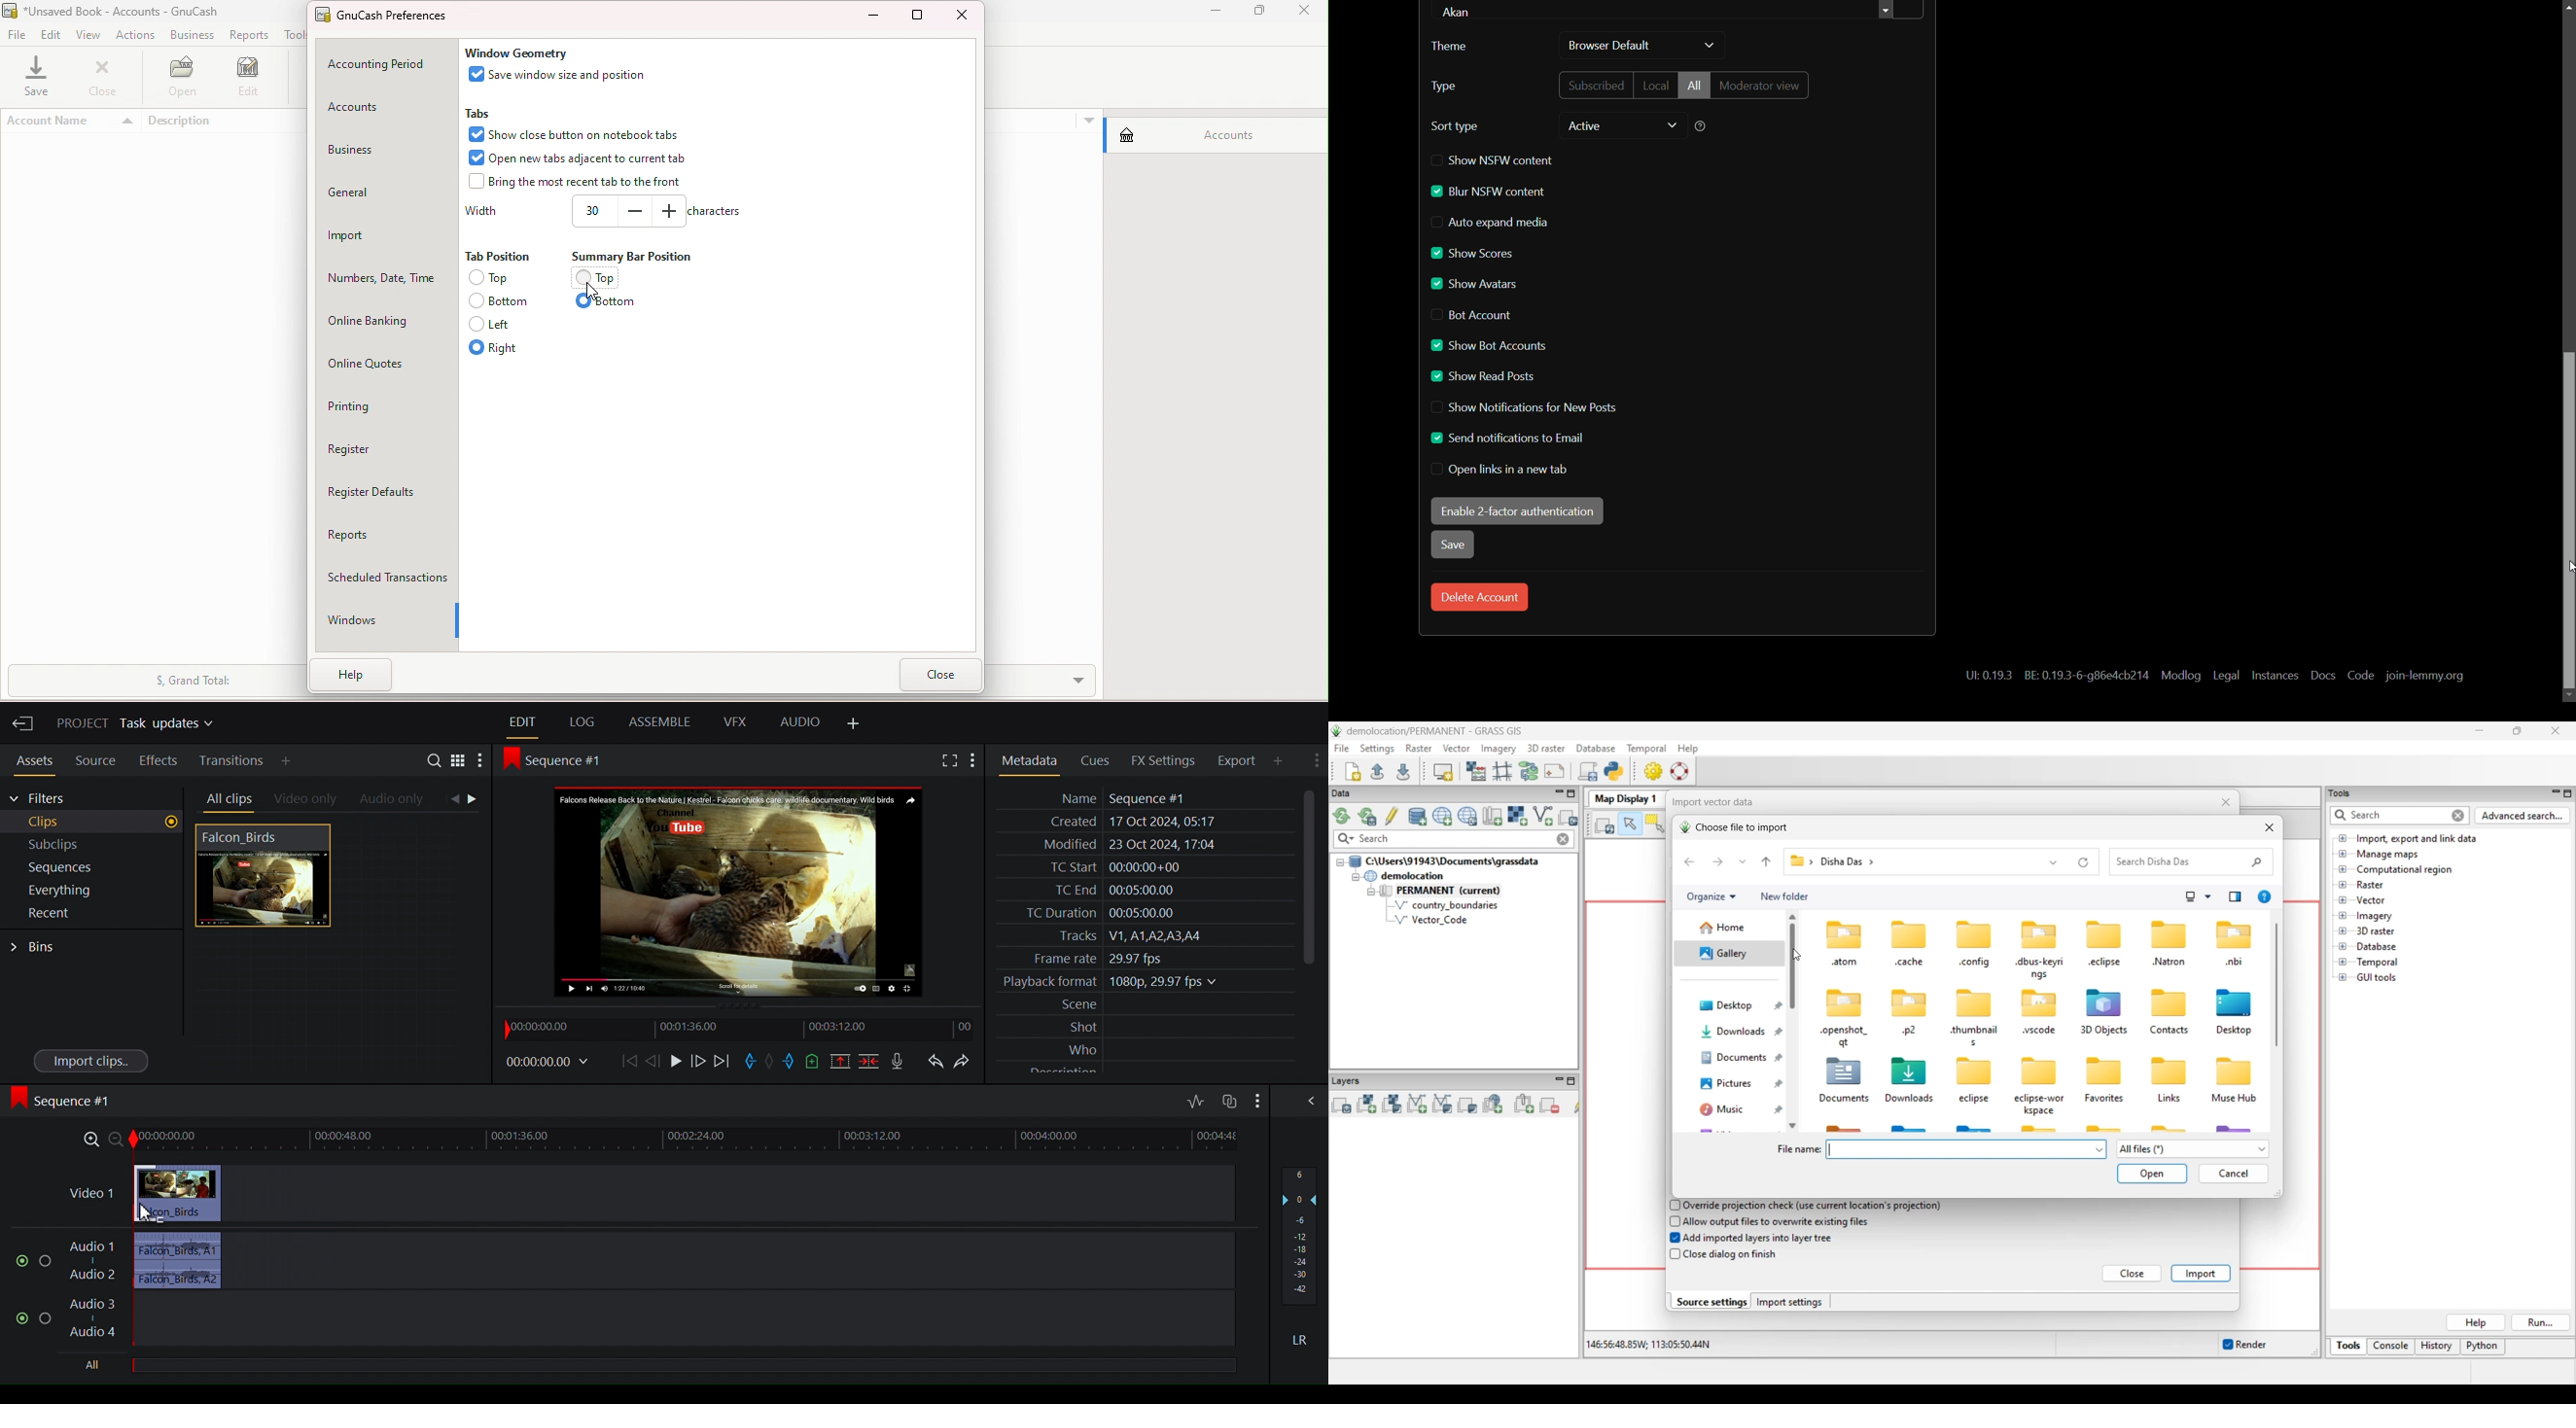  I want to click on Scene, so click(1147, 1005).